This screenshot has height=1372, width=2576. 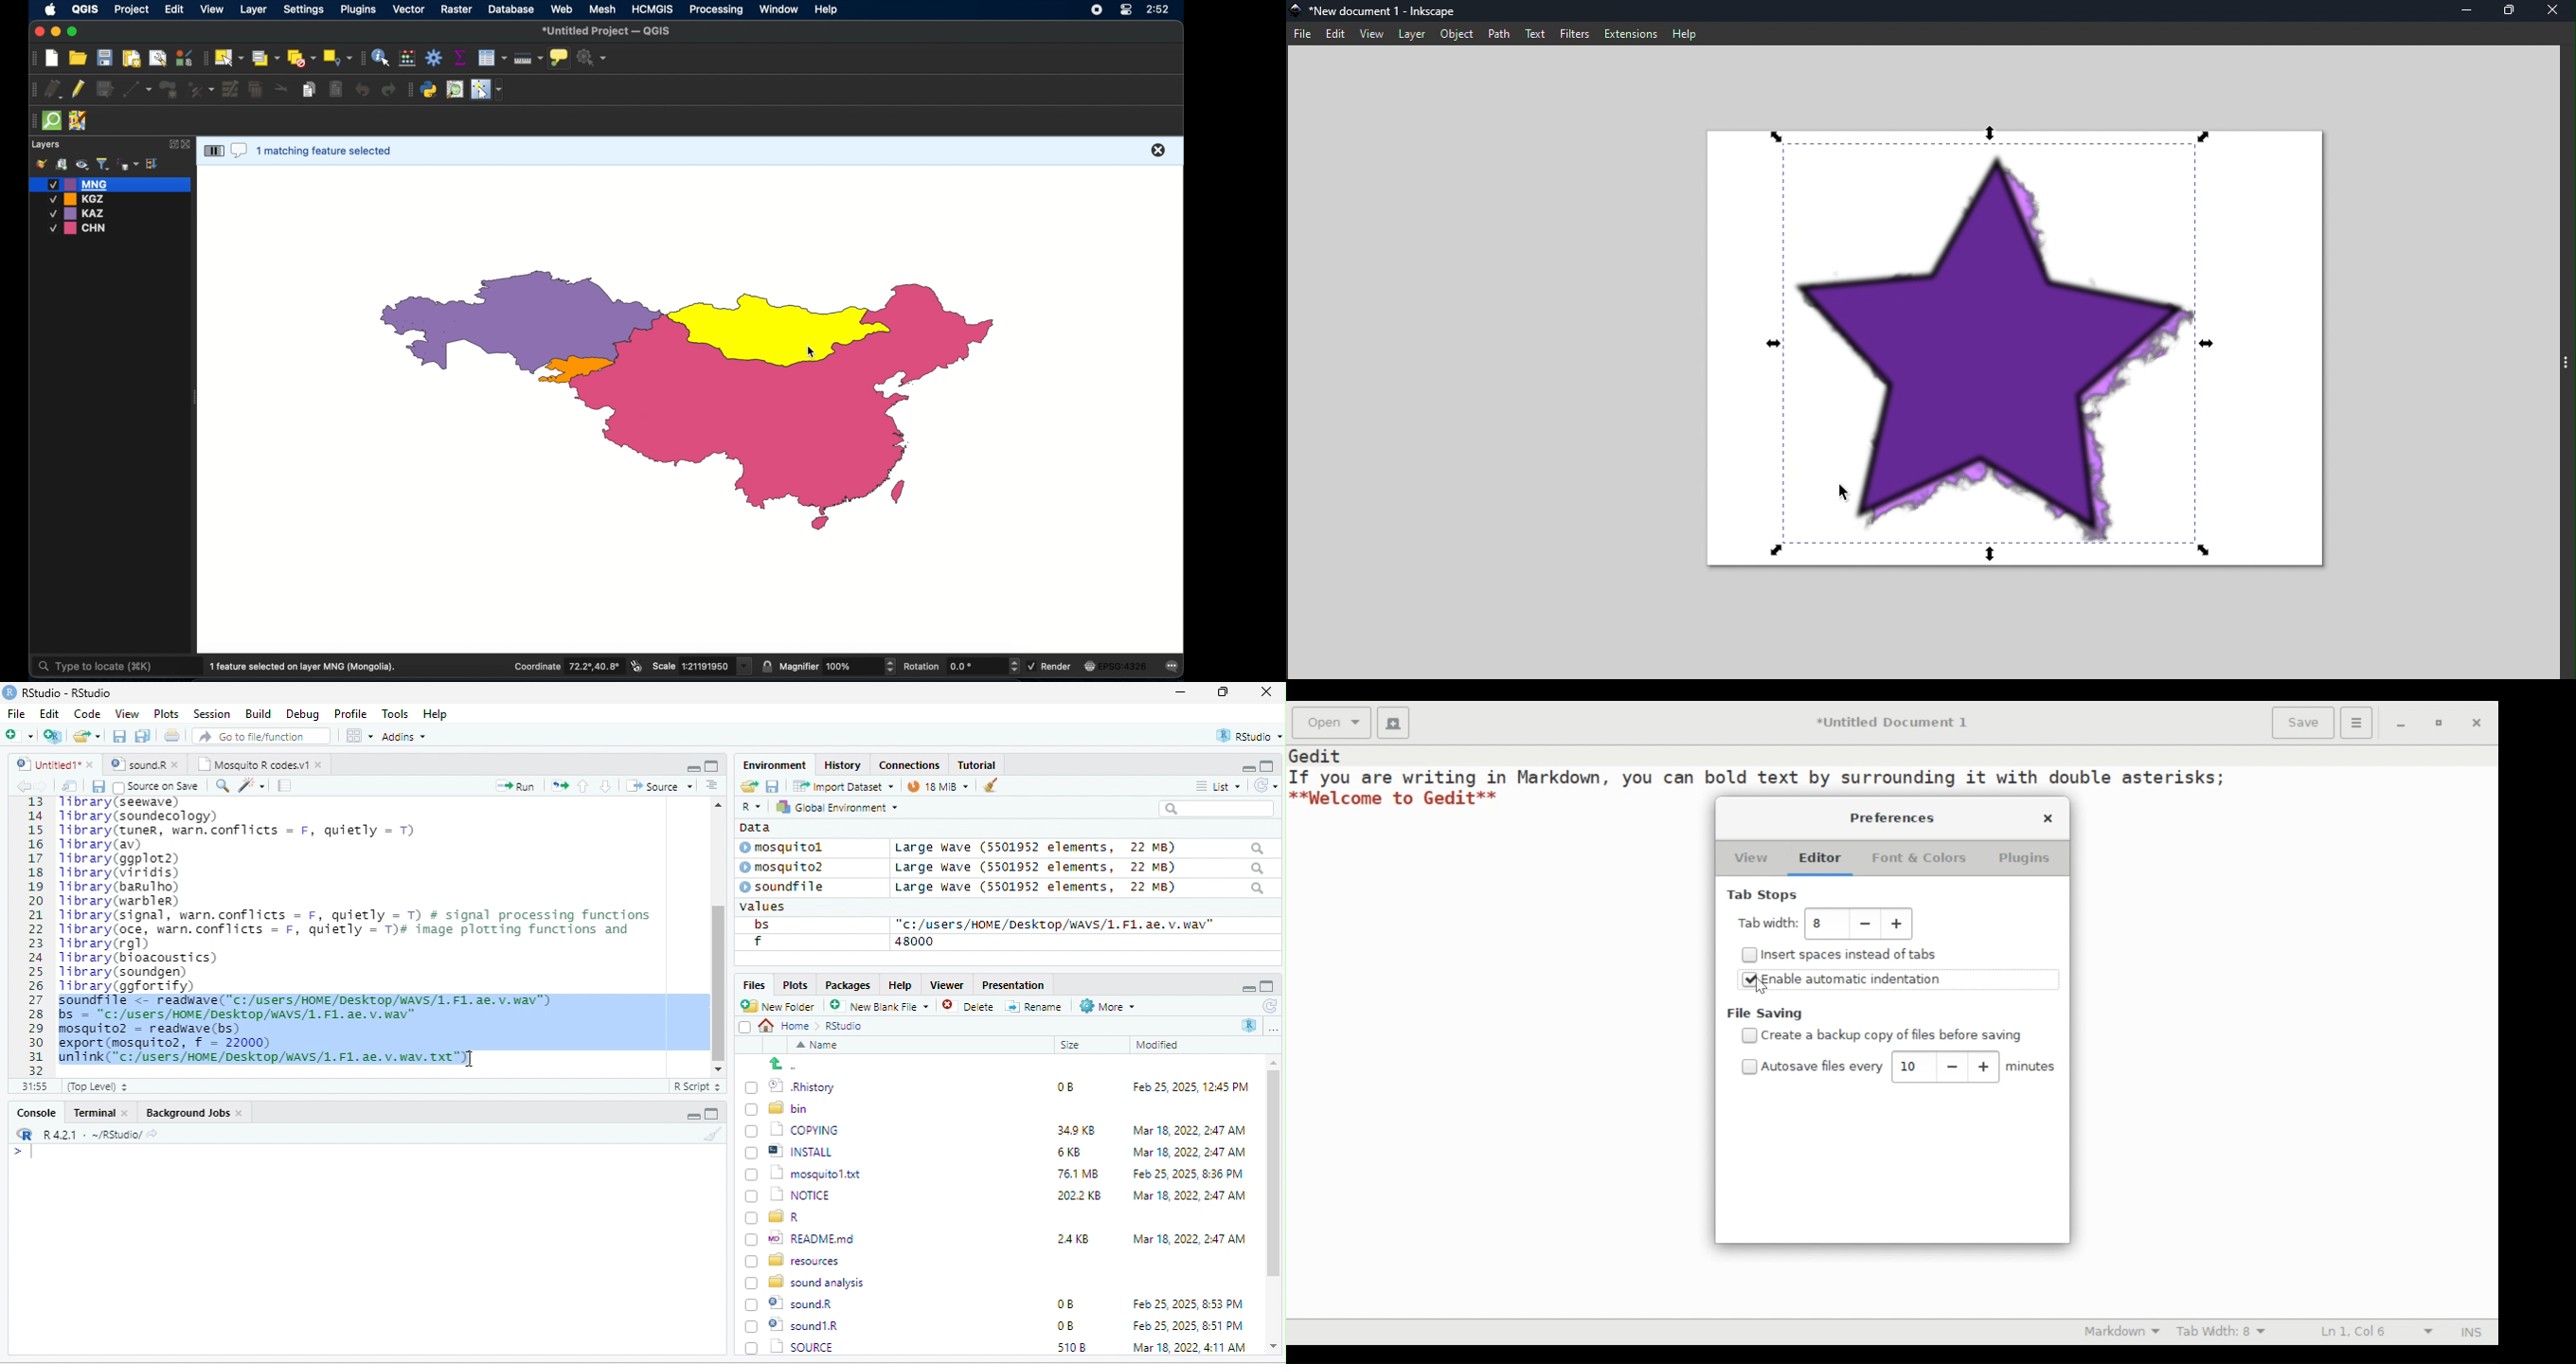 What do you see at coordinates (788, 865) in the screenshot?
I see `© mosquito?` at bounding box center [788, 865].